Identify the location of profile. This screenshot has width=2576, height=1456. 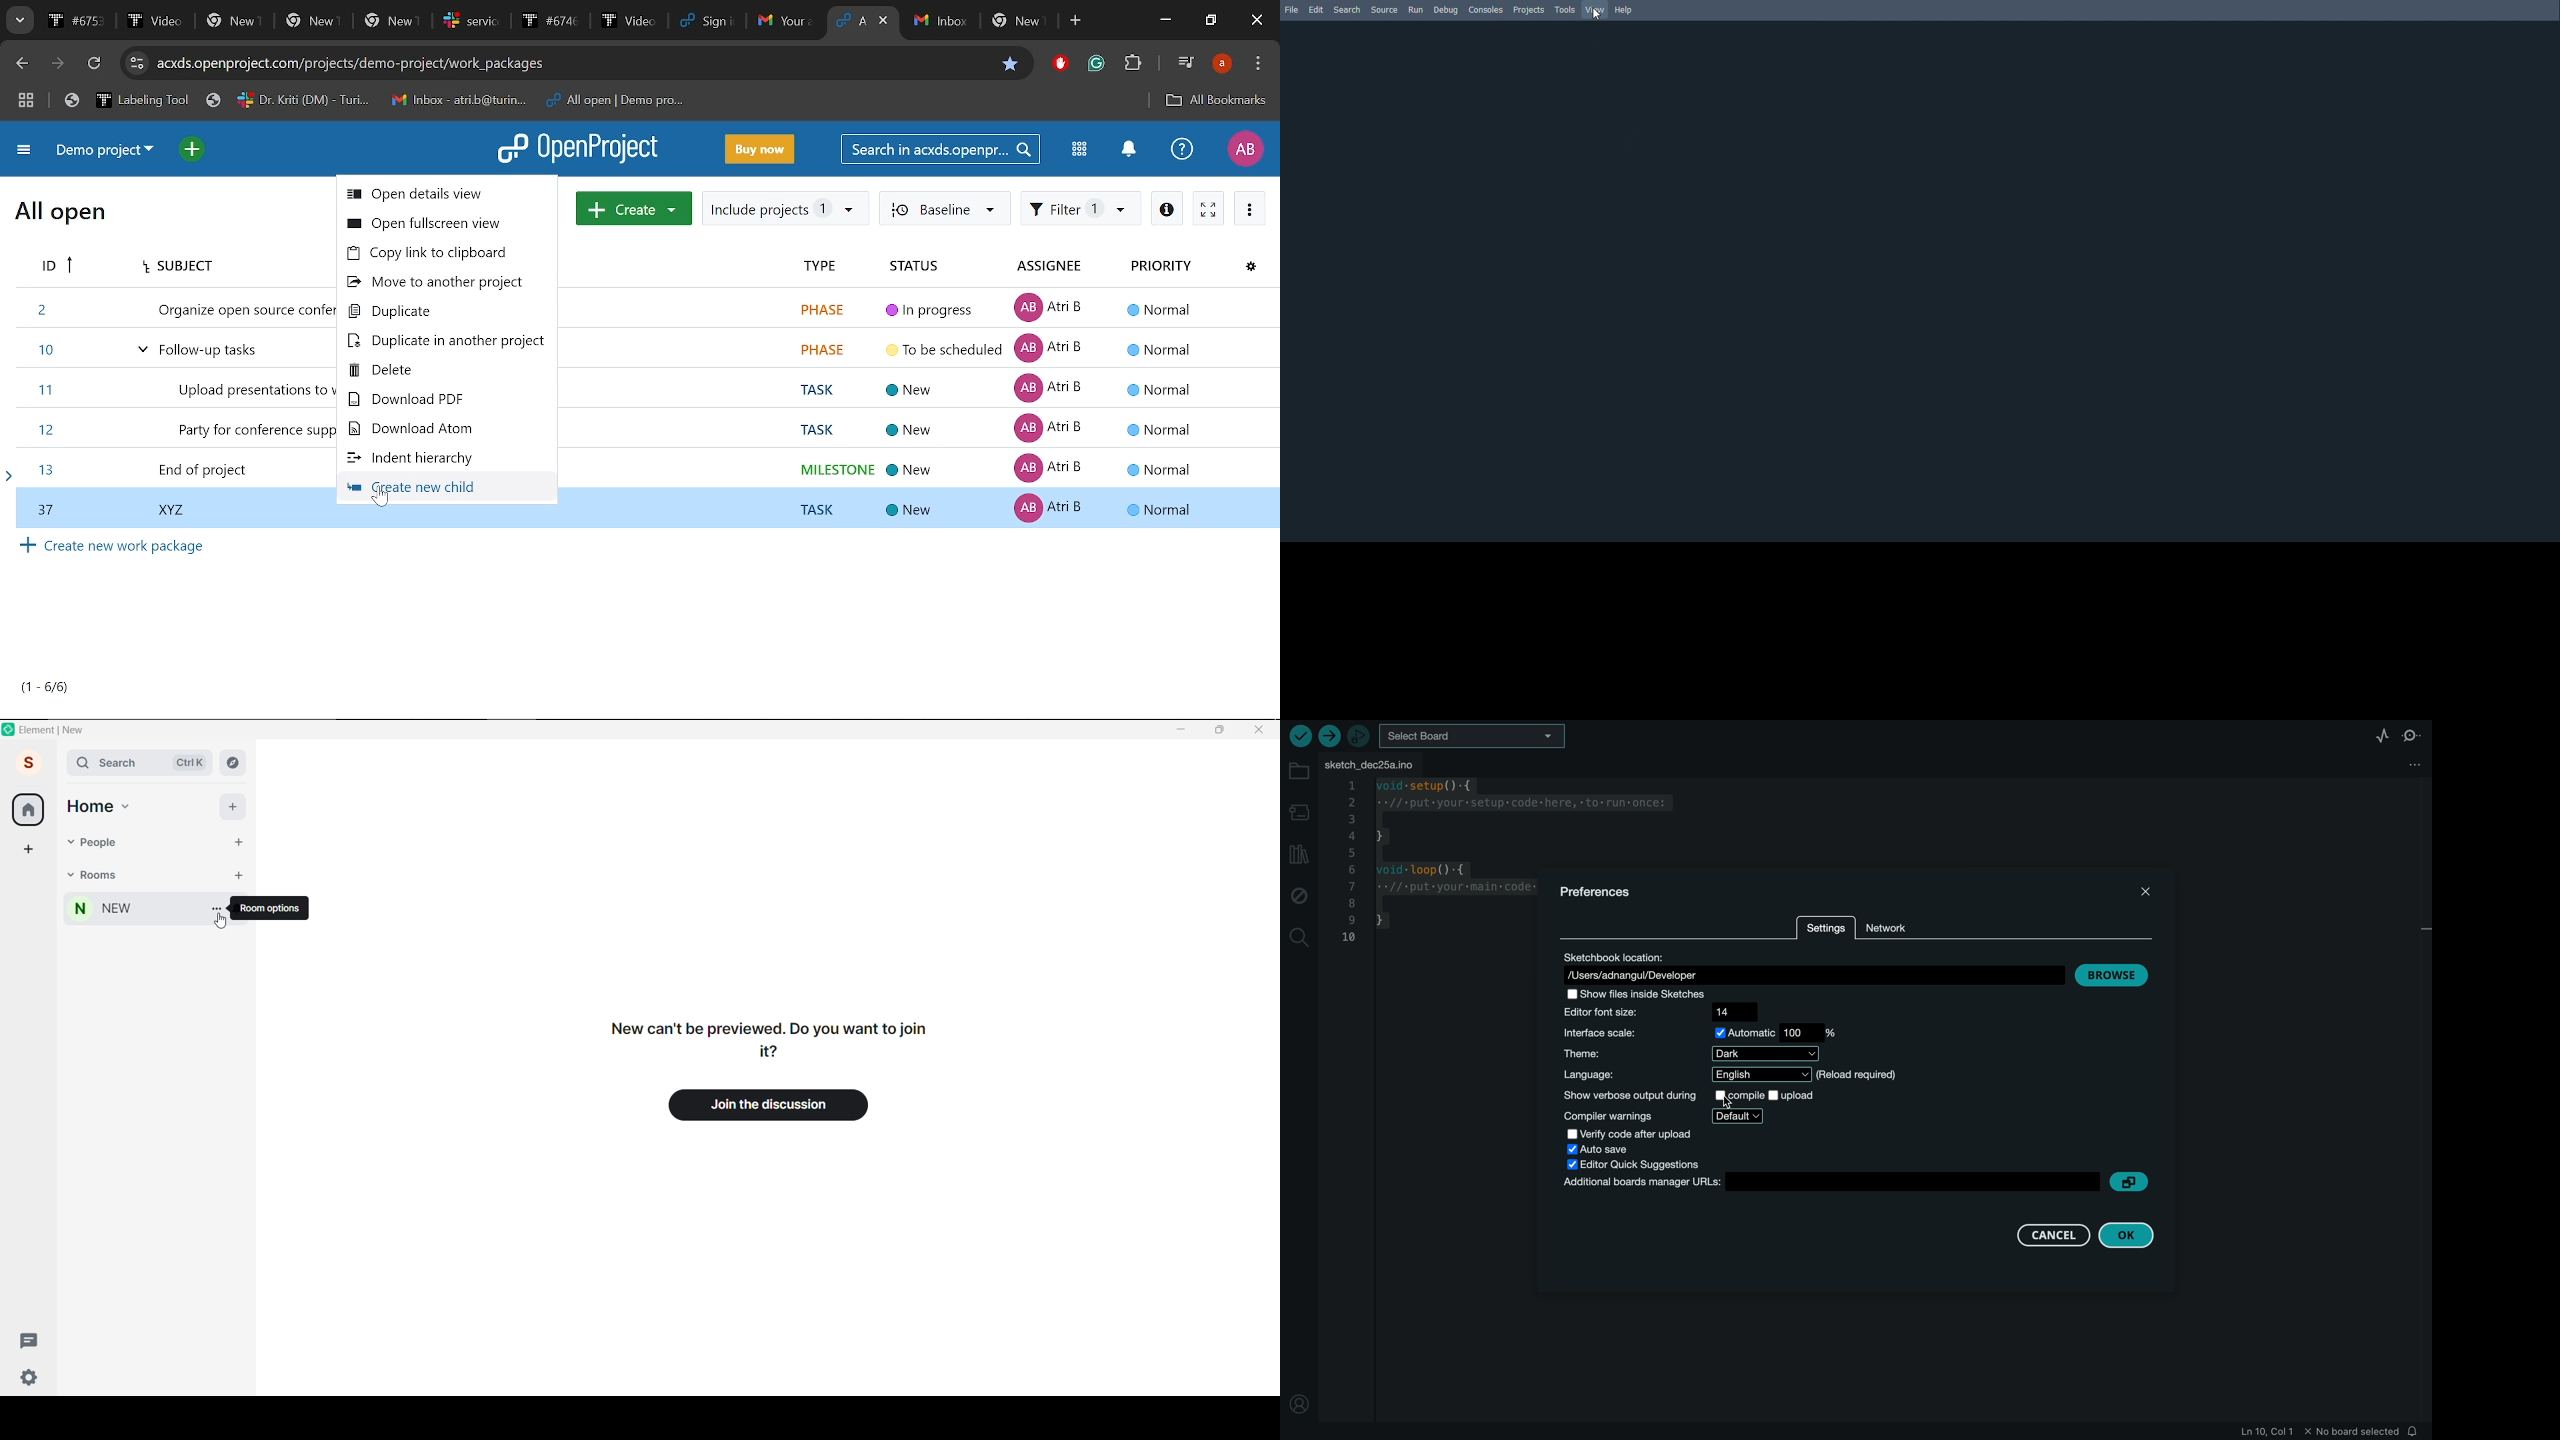
(1222, 63).